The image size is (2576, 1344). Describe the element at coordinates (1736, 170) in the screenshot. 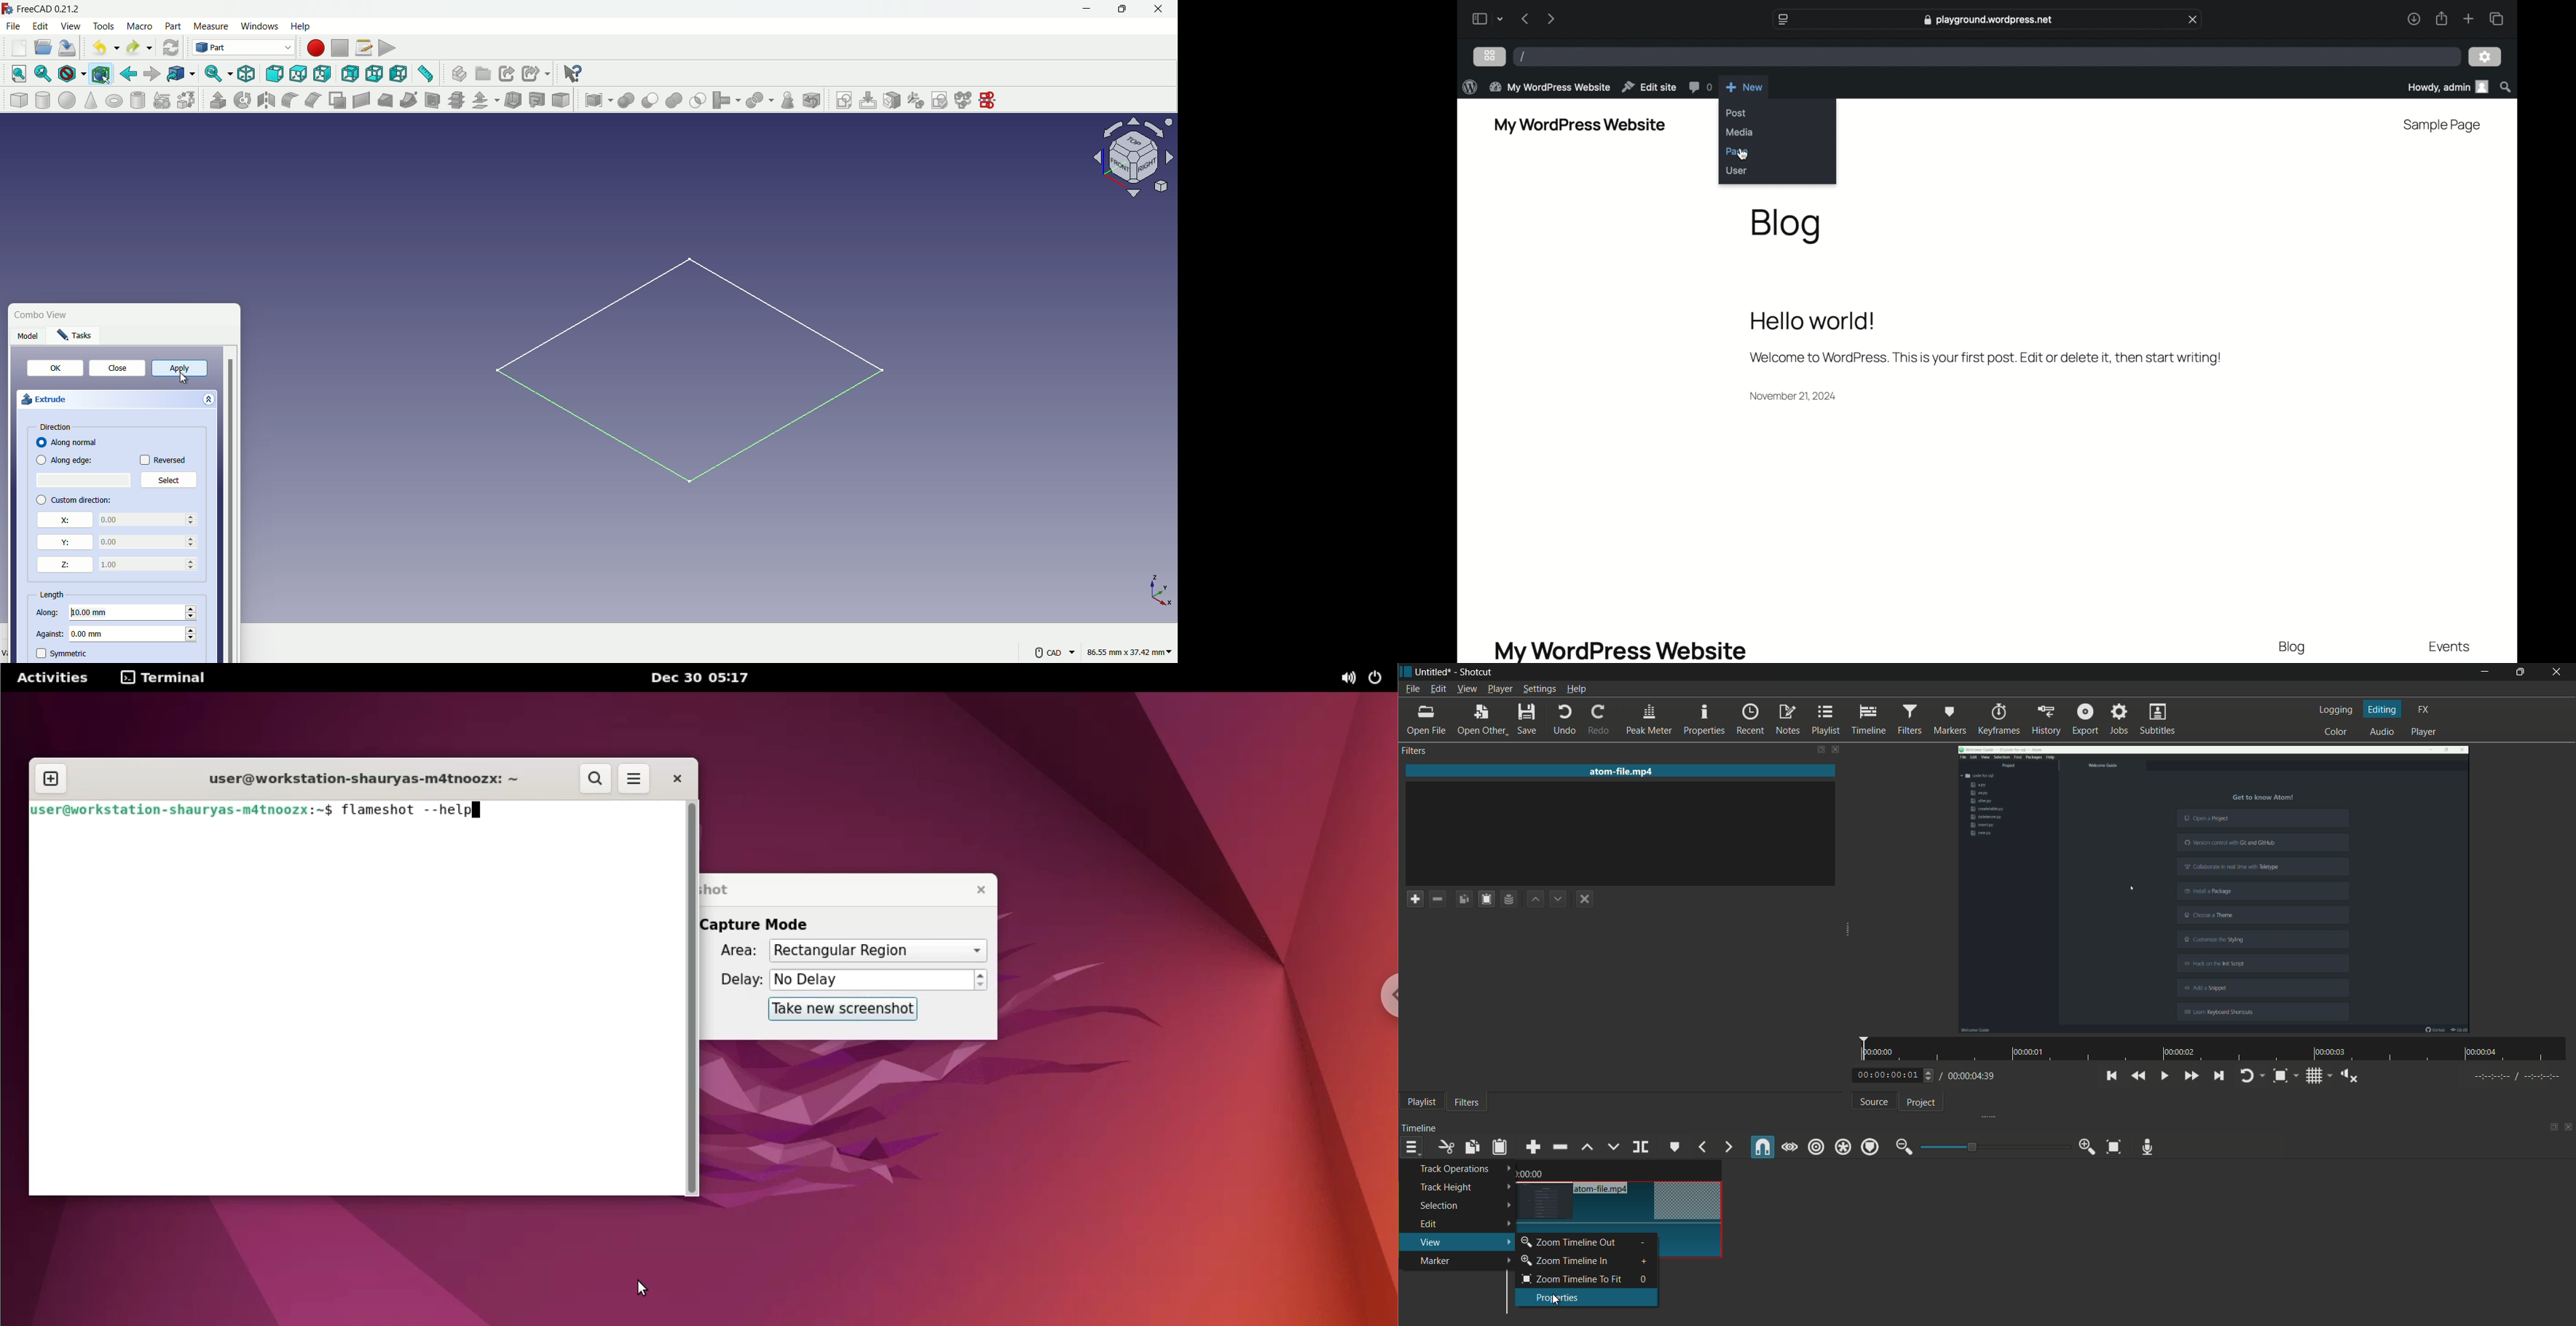

I see `user` at that location.